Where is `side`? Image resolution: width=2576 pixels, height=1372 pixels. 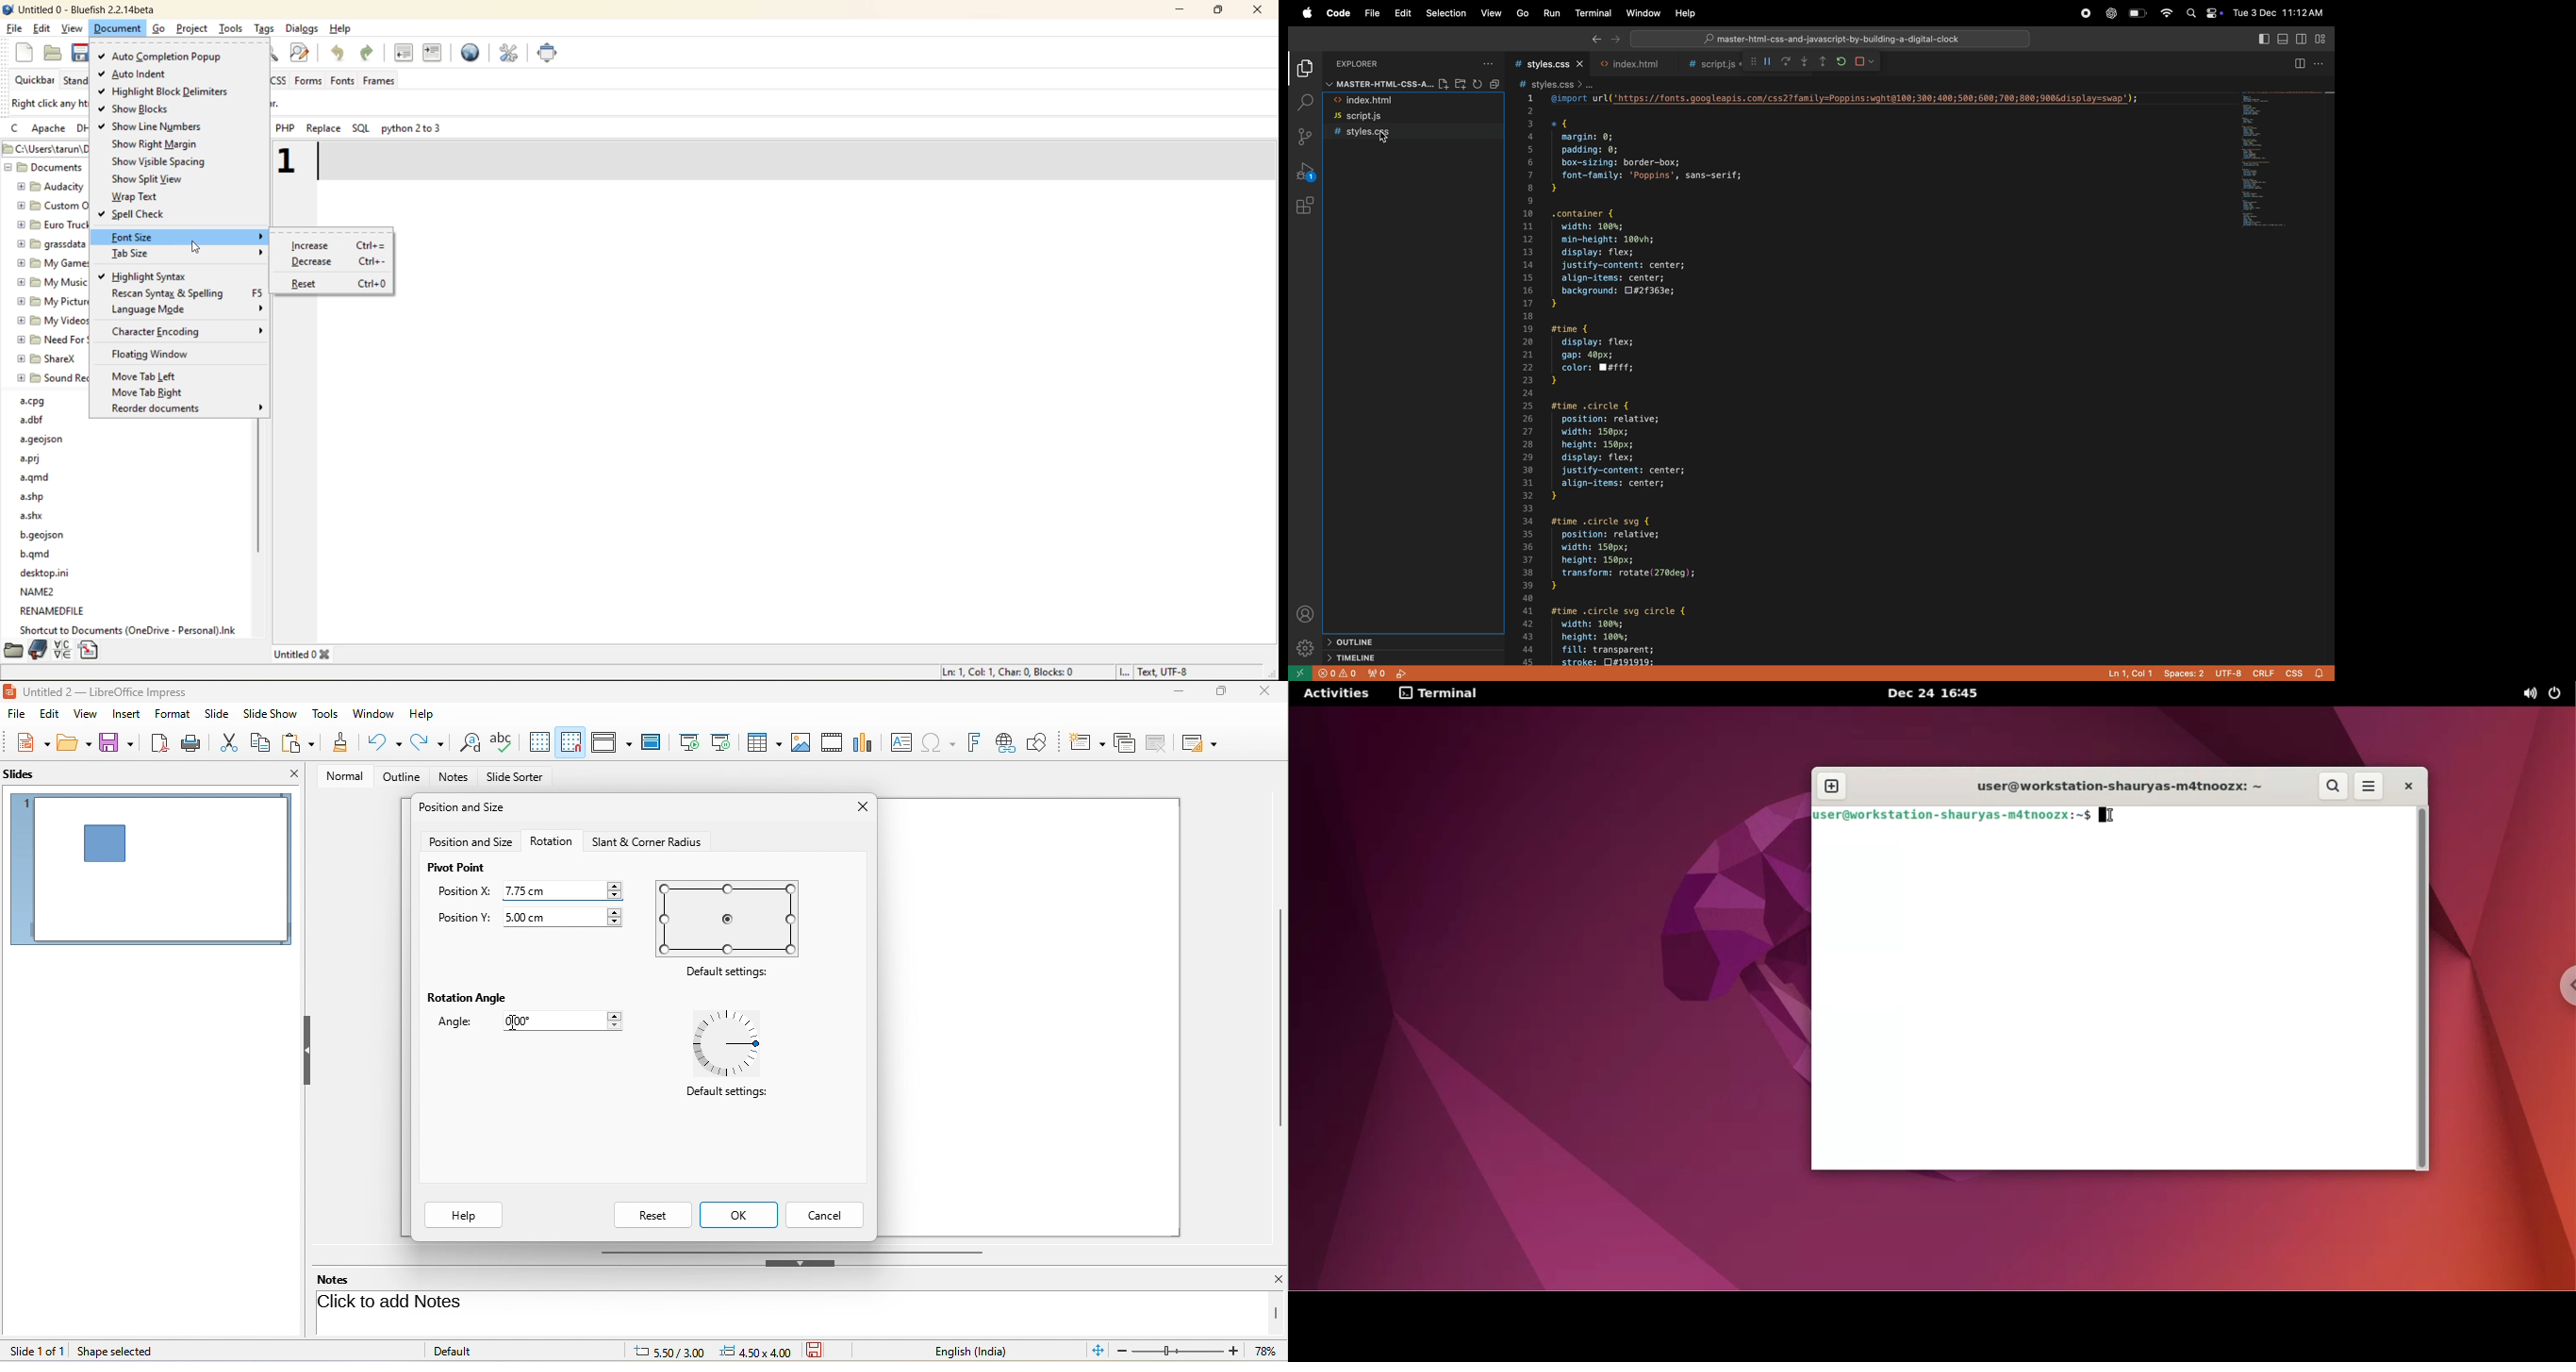
side is located at coordinates (221, 714).